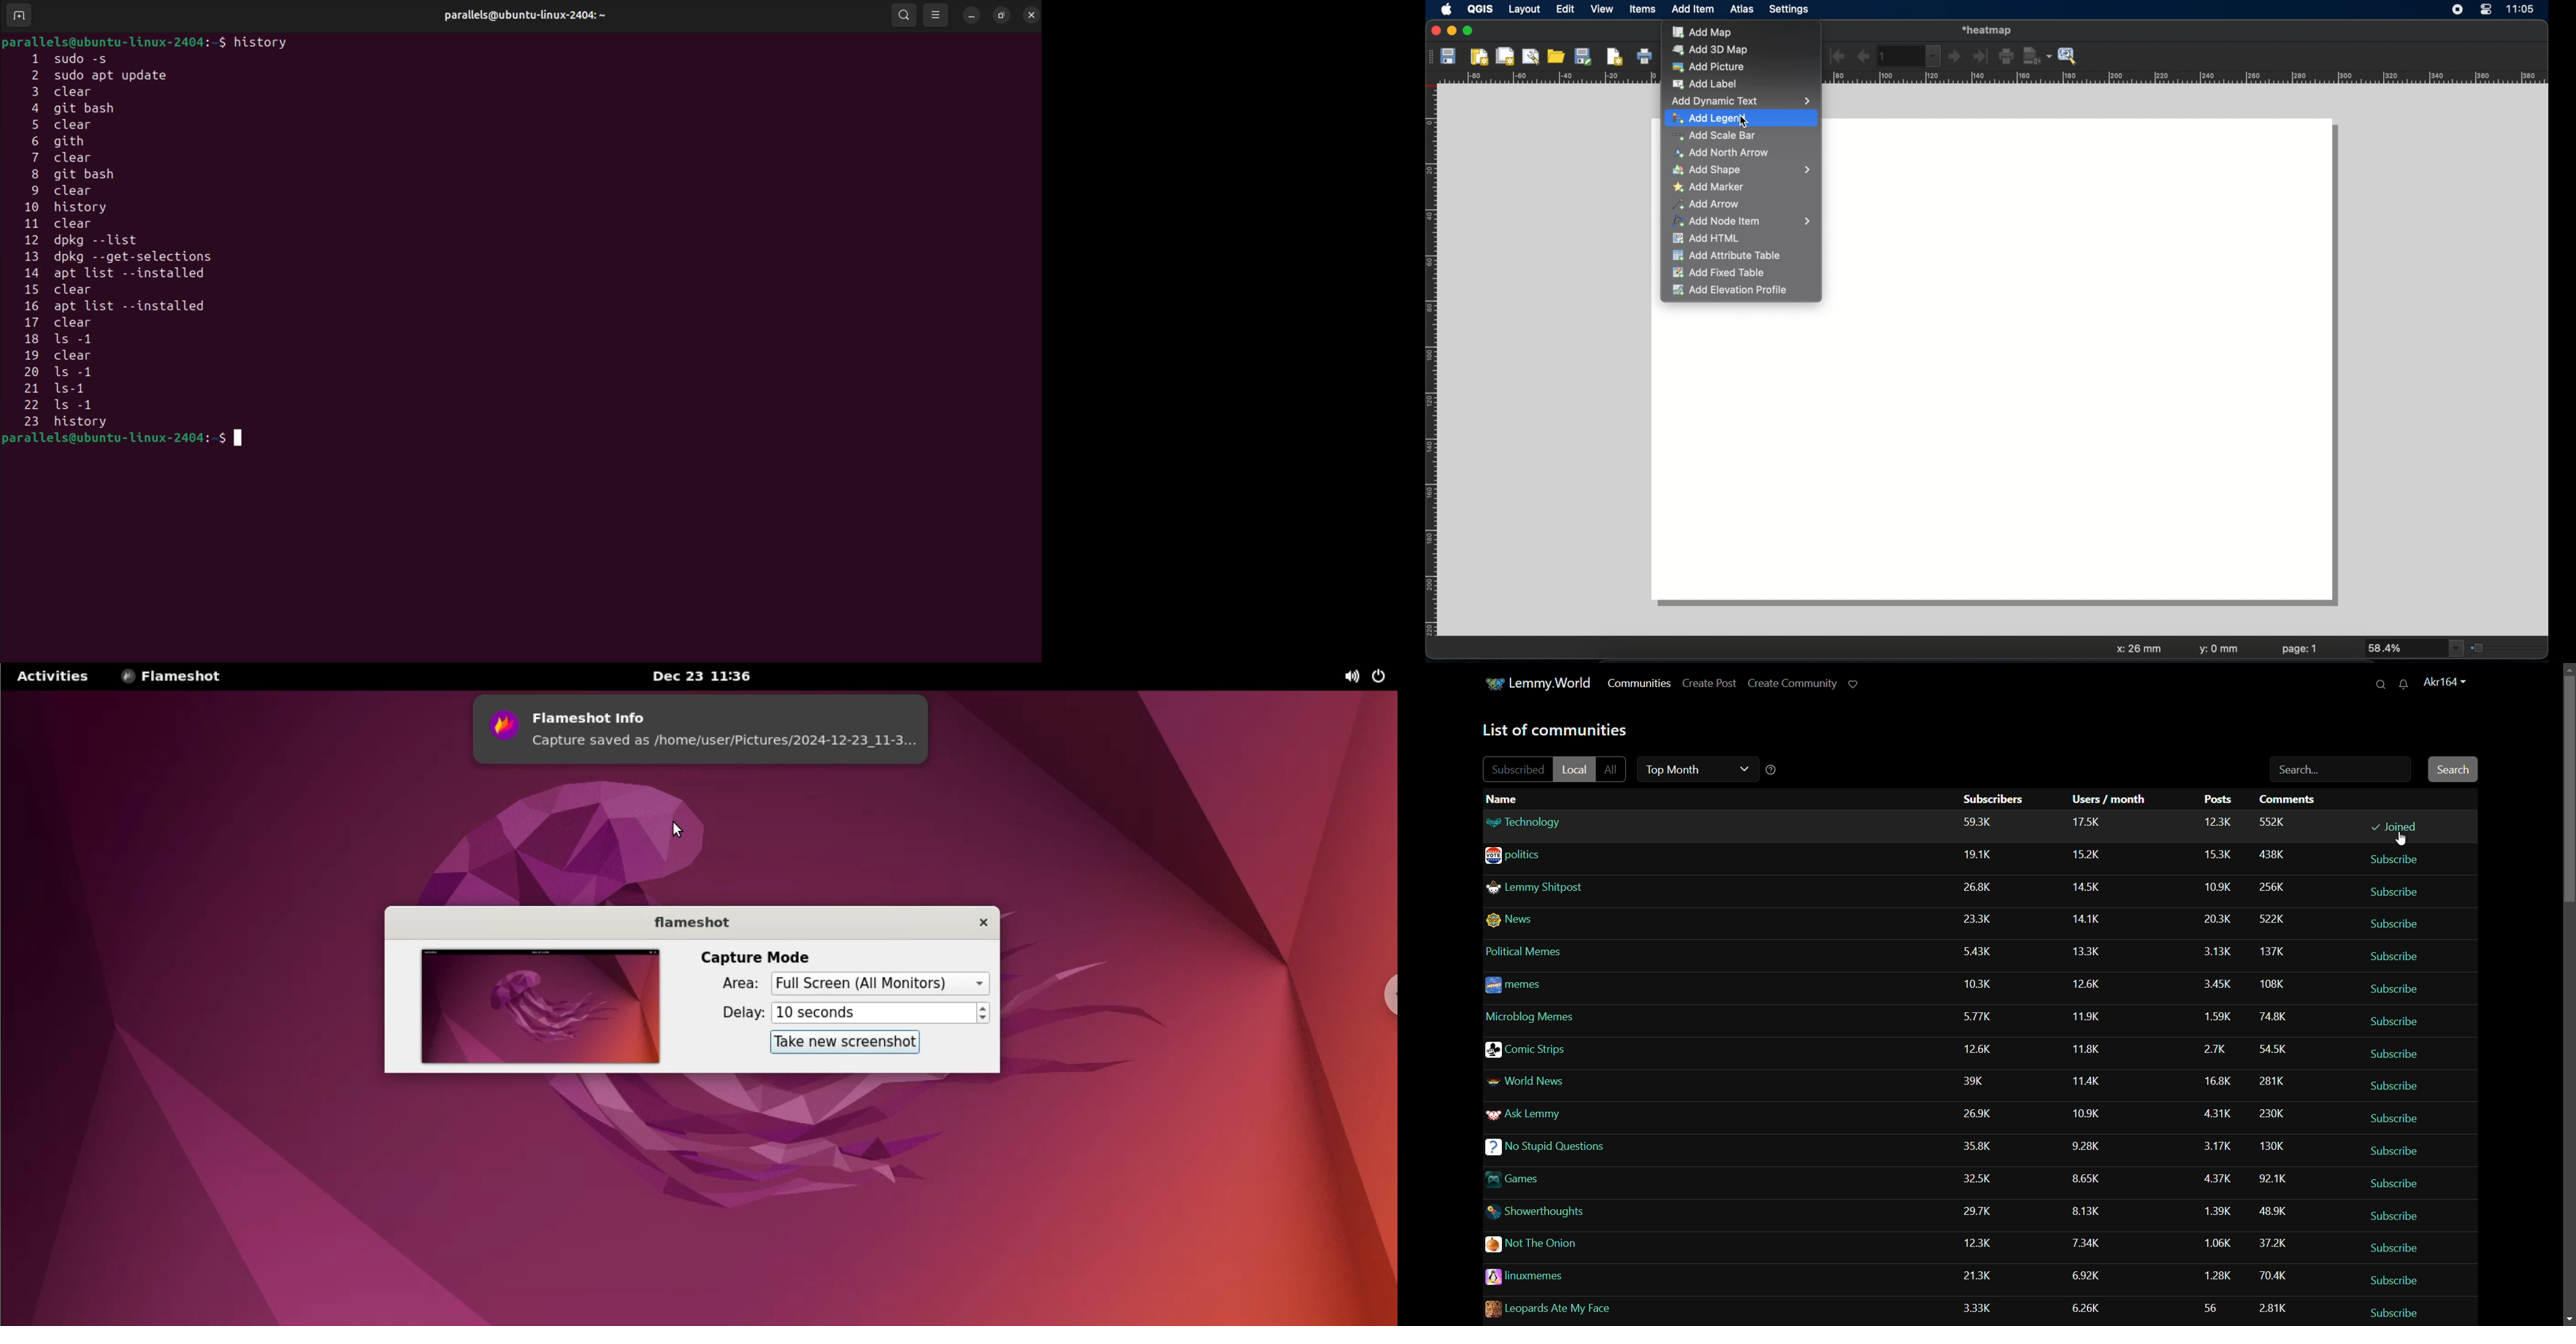  I want to click on add picture, so click(1708, 68).